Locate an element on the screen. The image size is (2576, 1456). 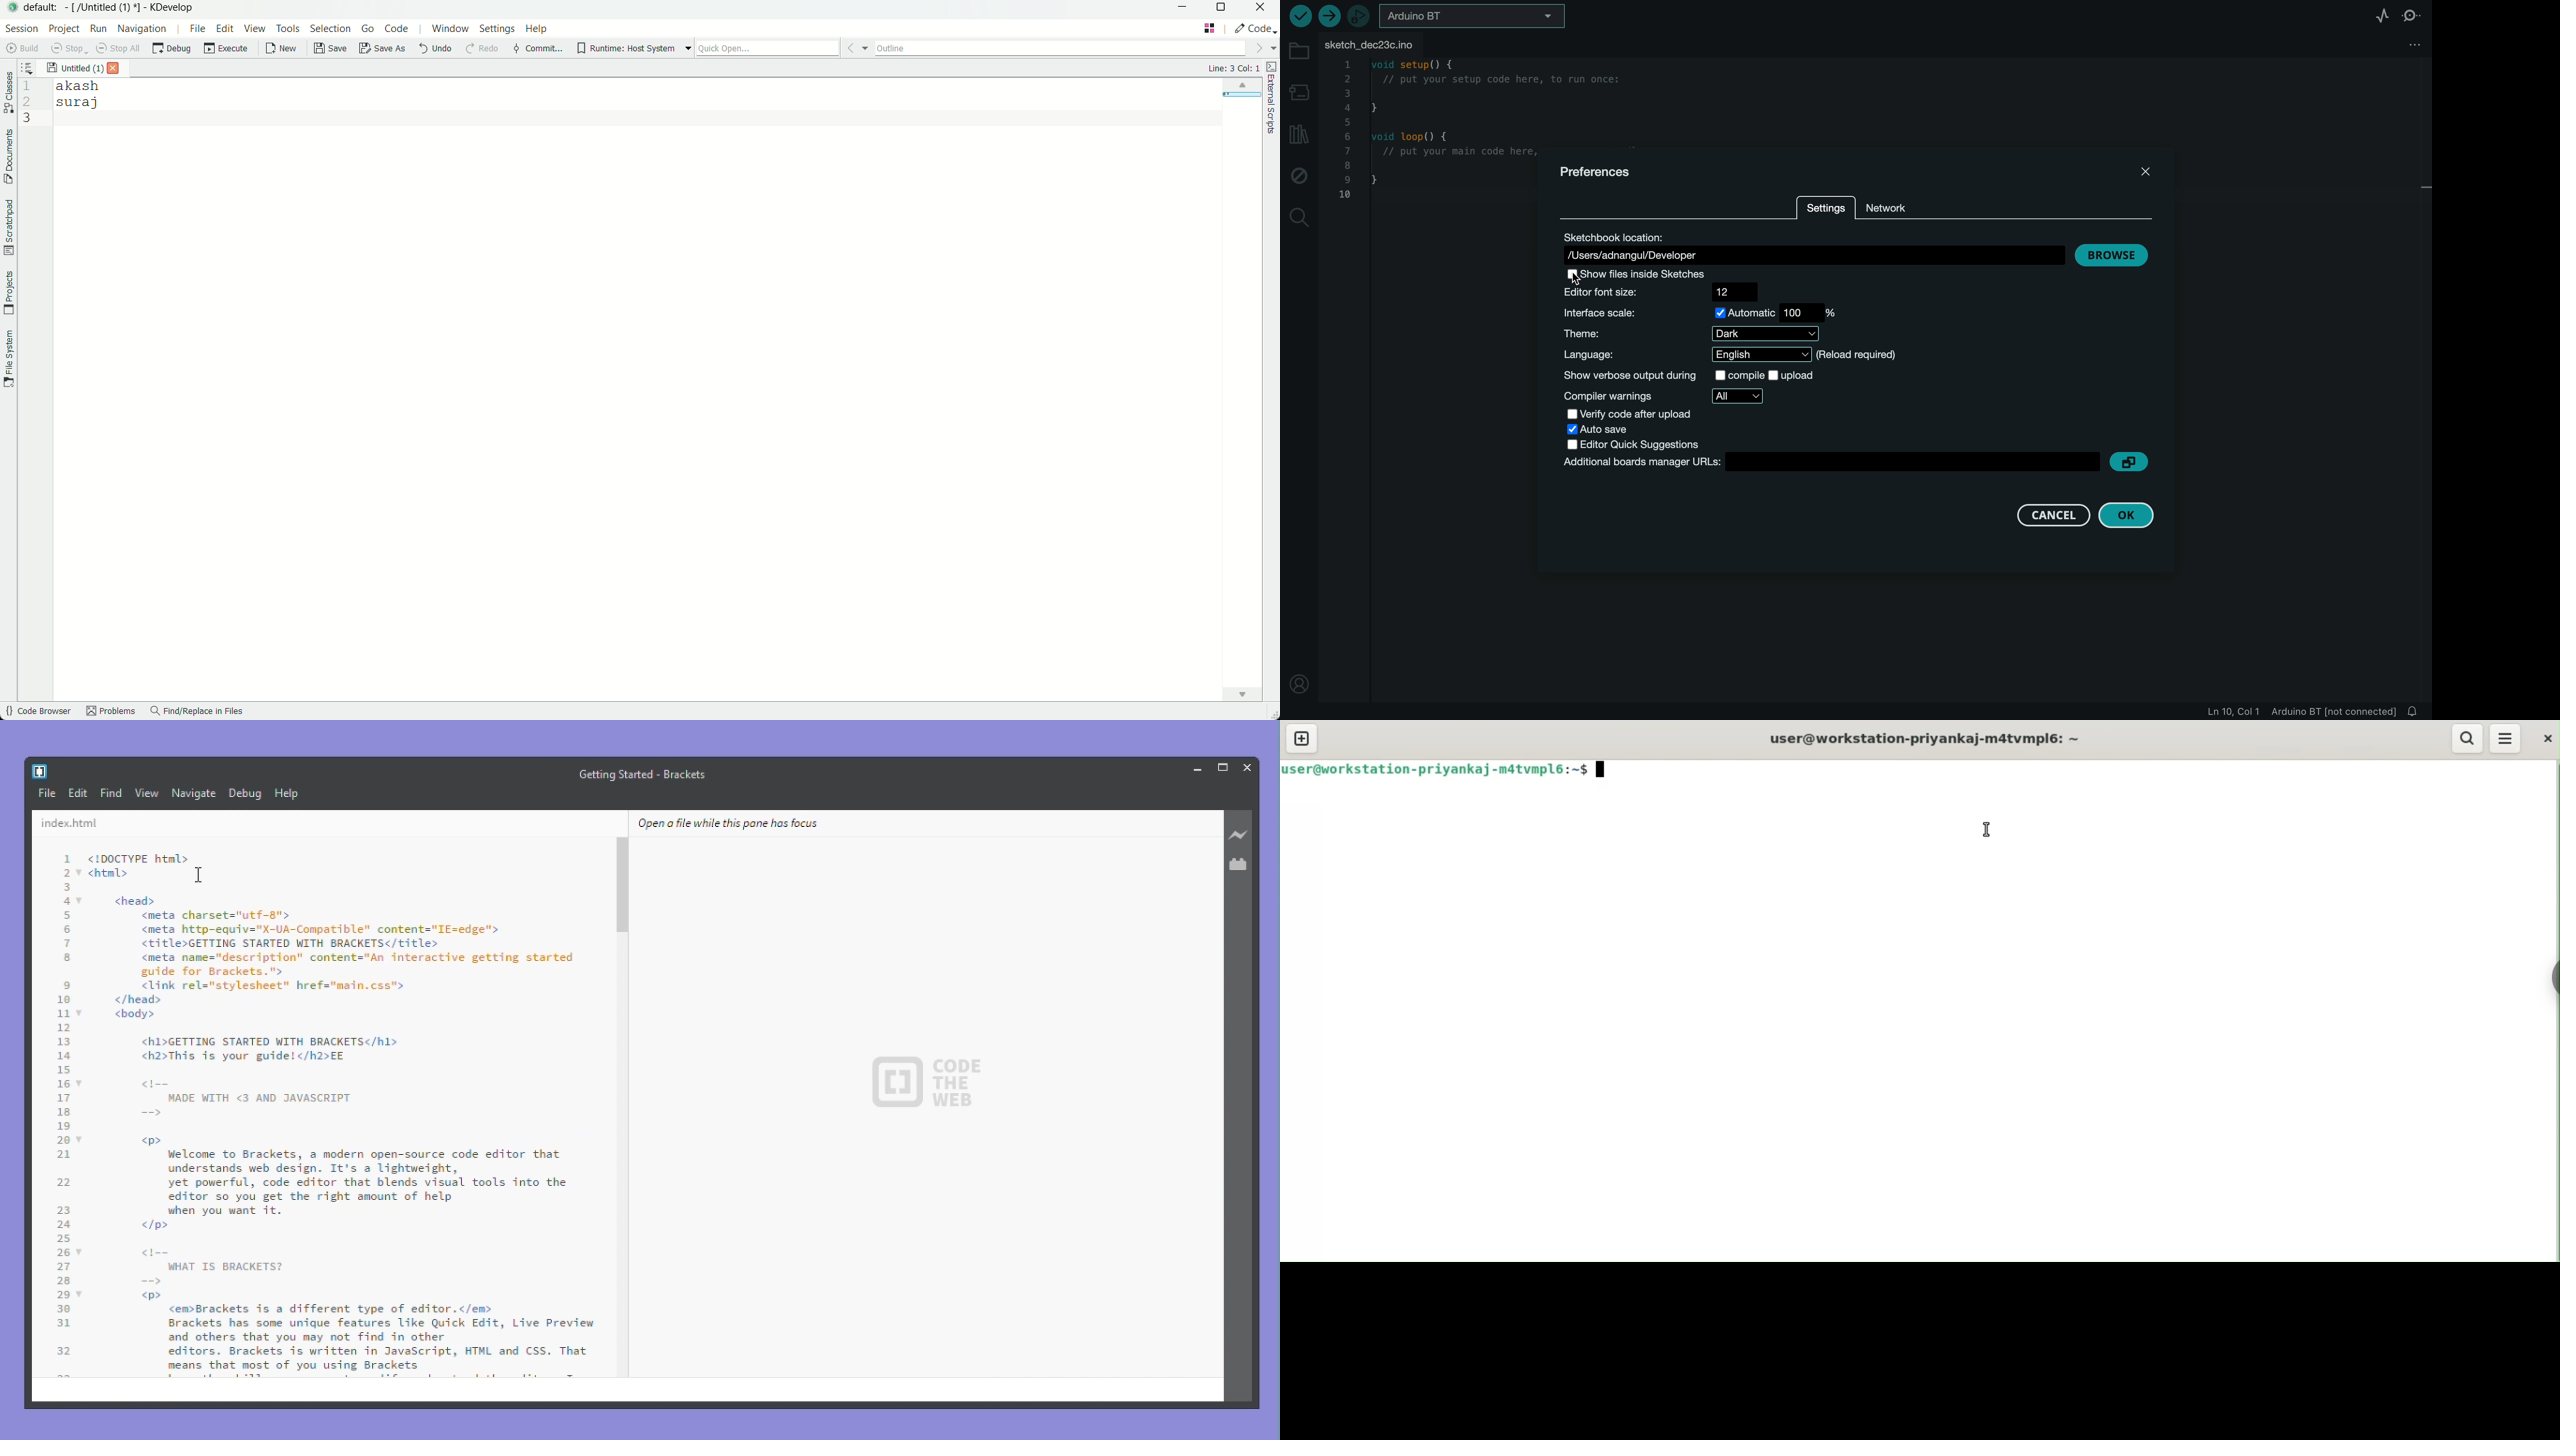
edit is located at coordinates (78, 795).